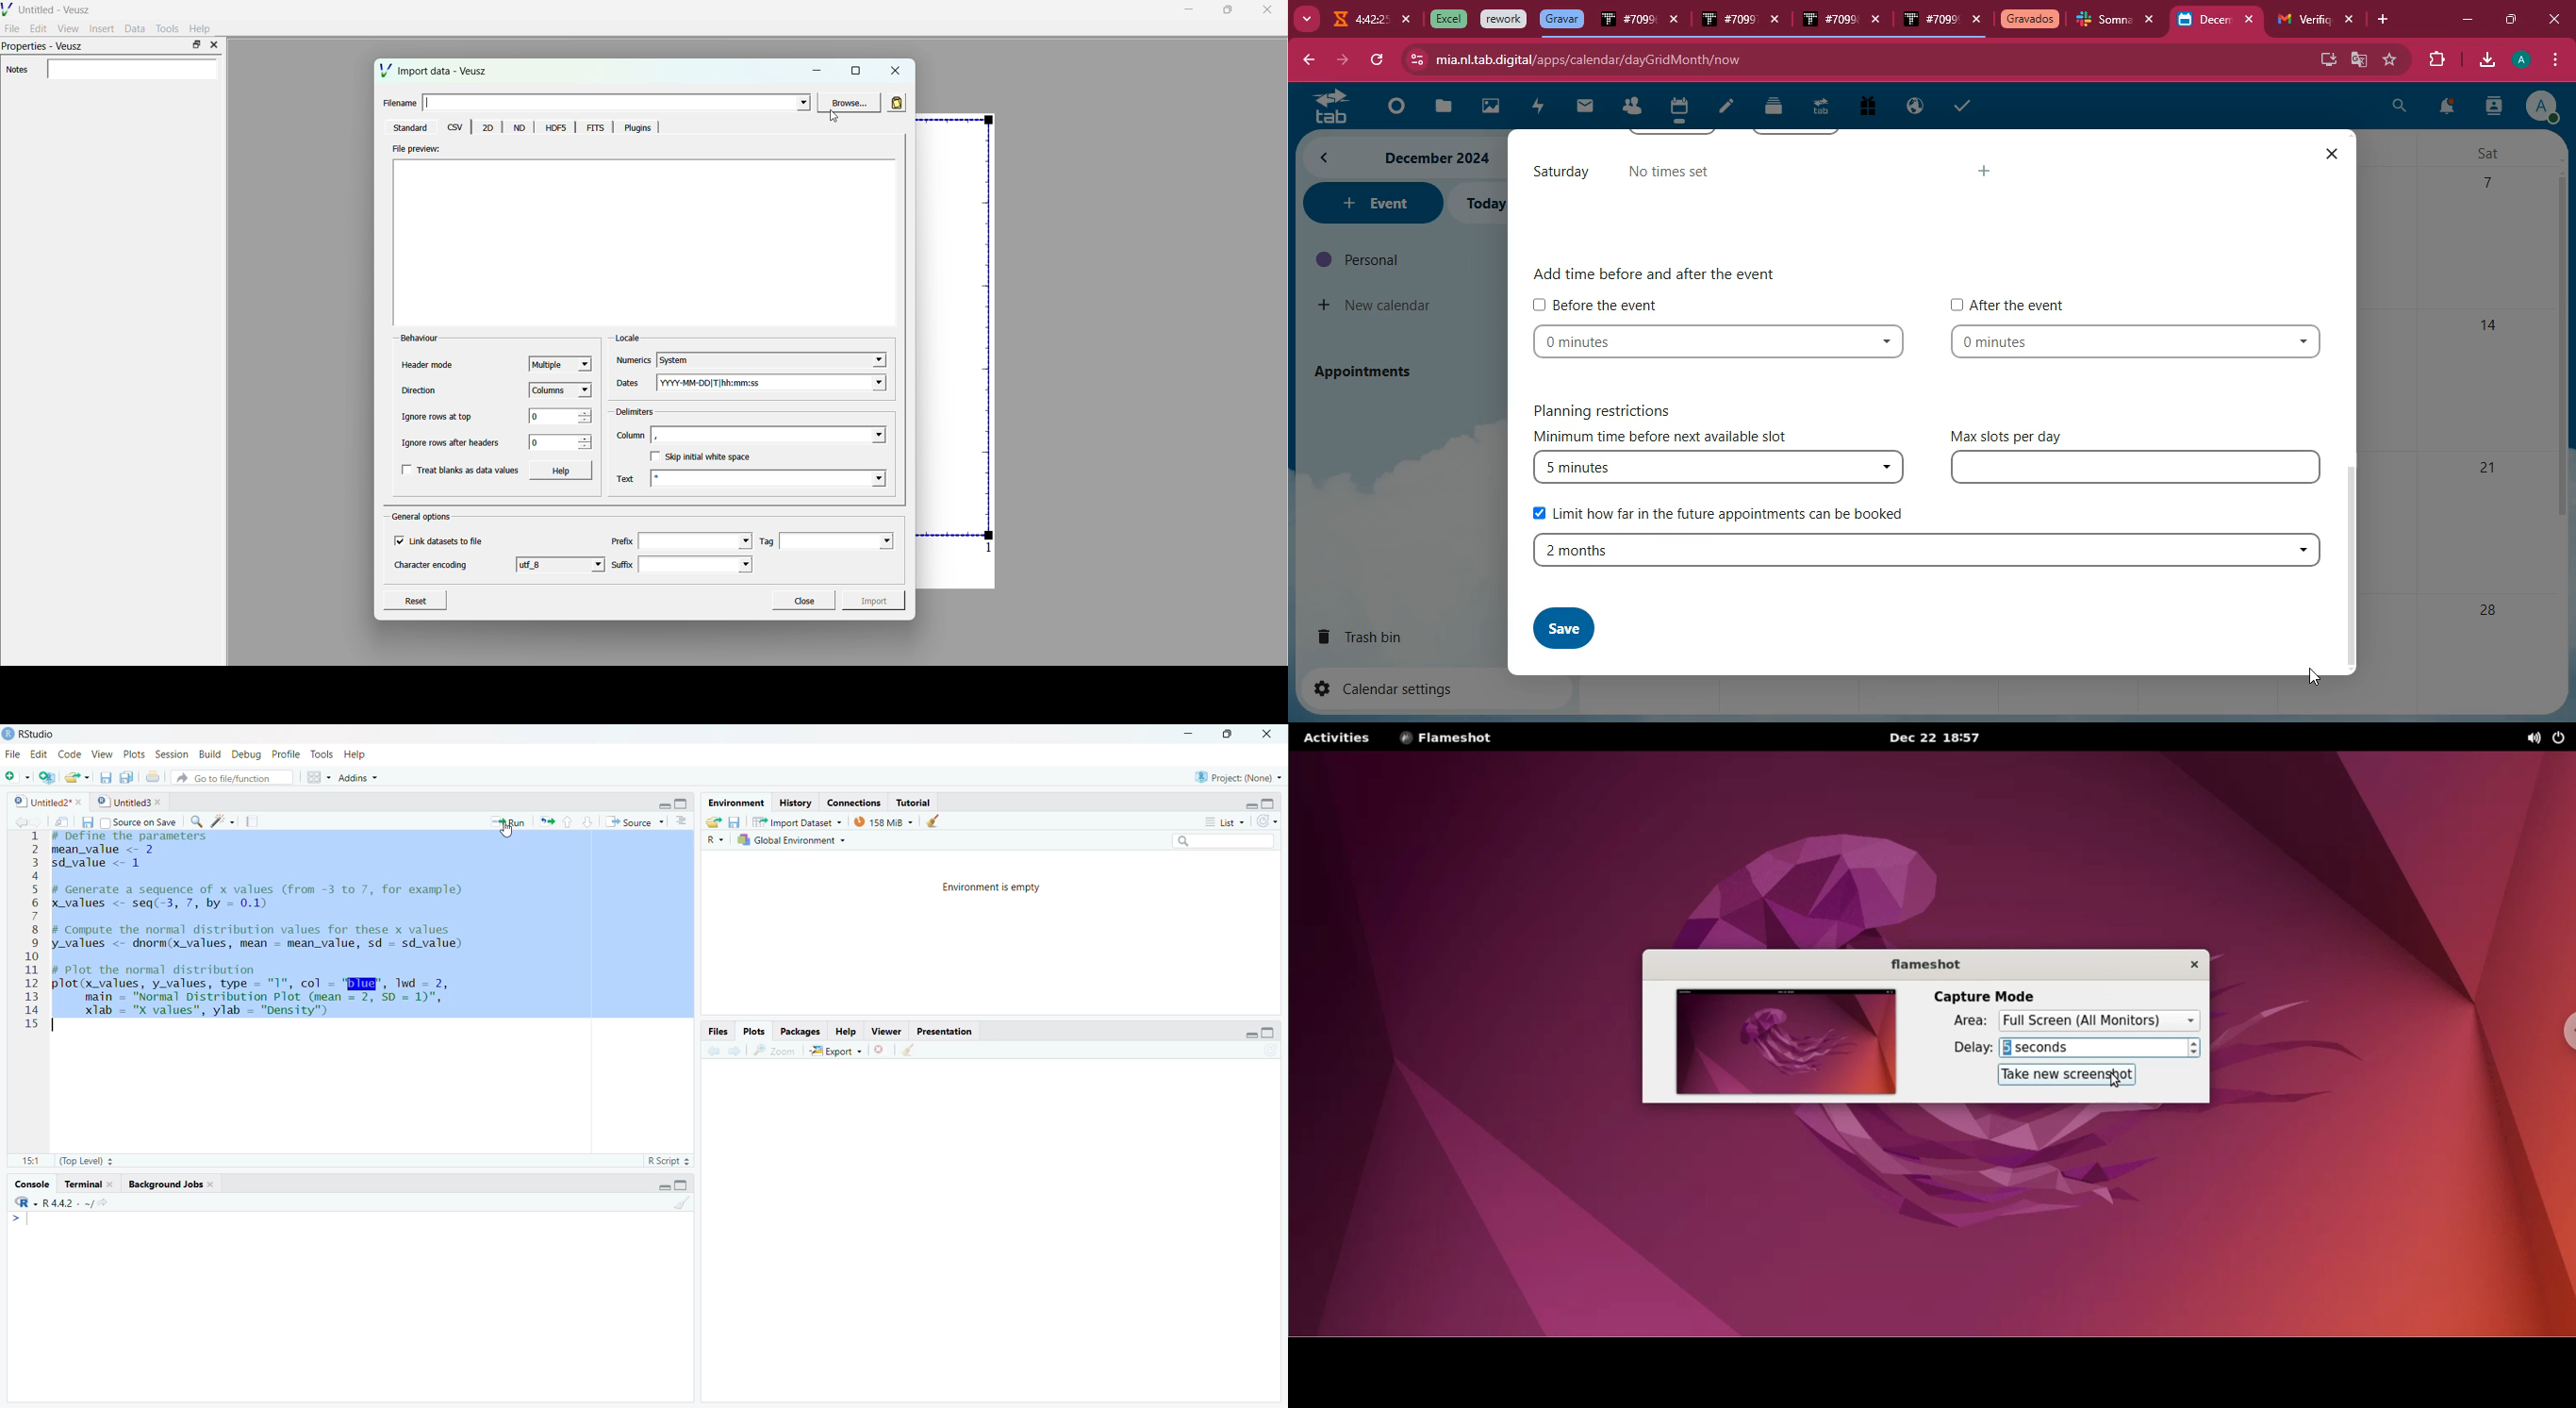  What do you see at coordinates (1325, 106) in the screenshot?
I see `tab` at bounding box center [1325, 106].